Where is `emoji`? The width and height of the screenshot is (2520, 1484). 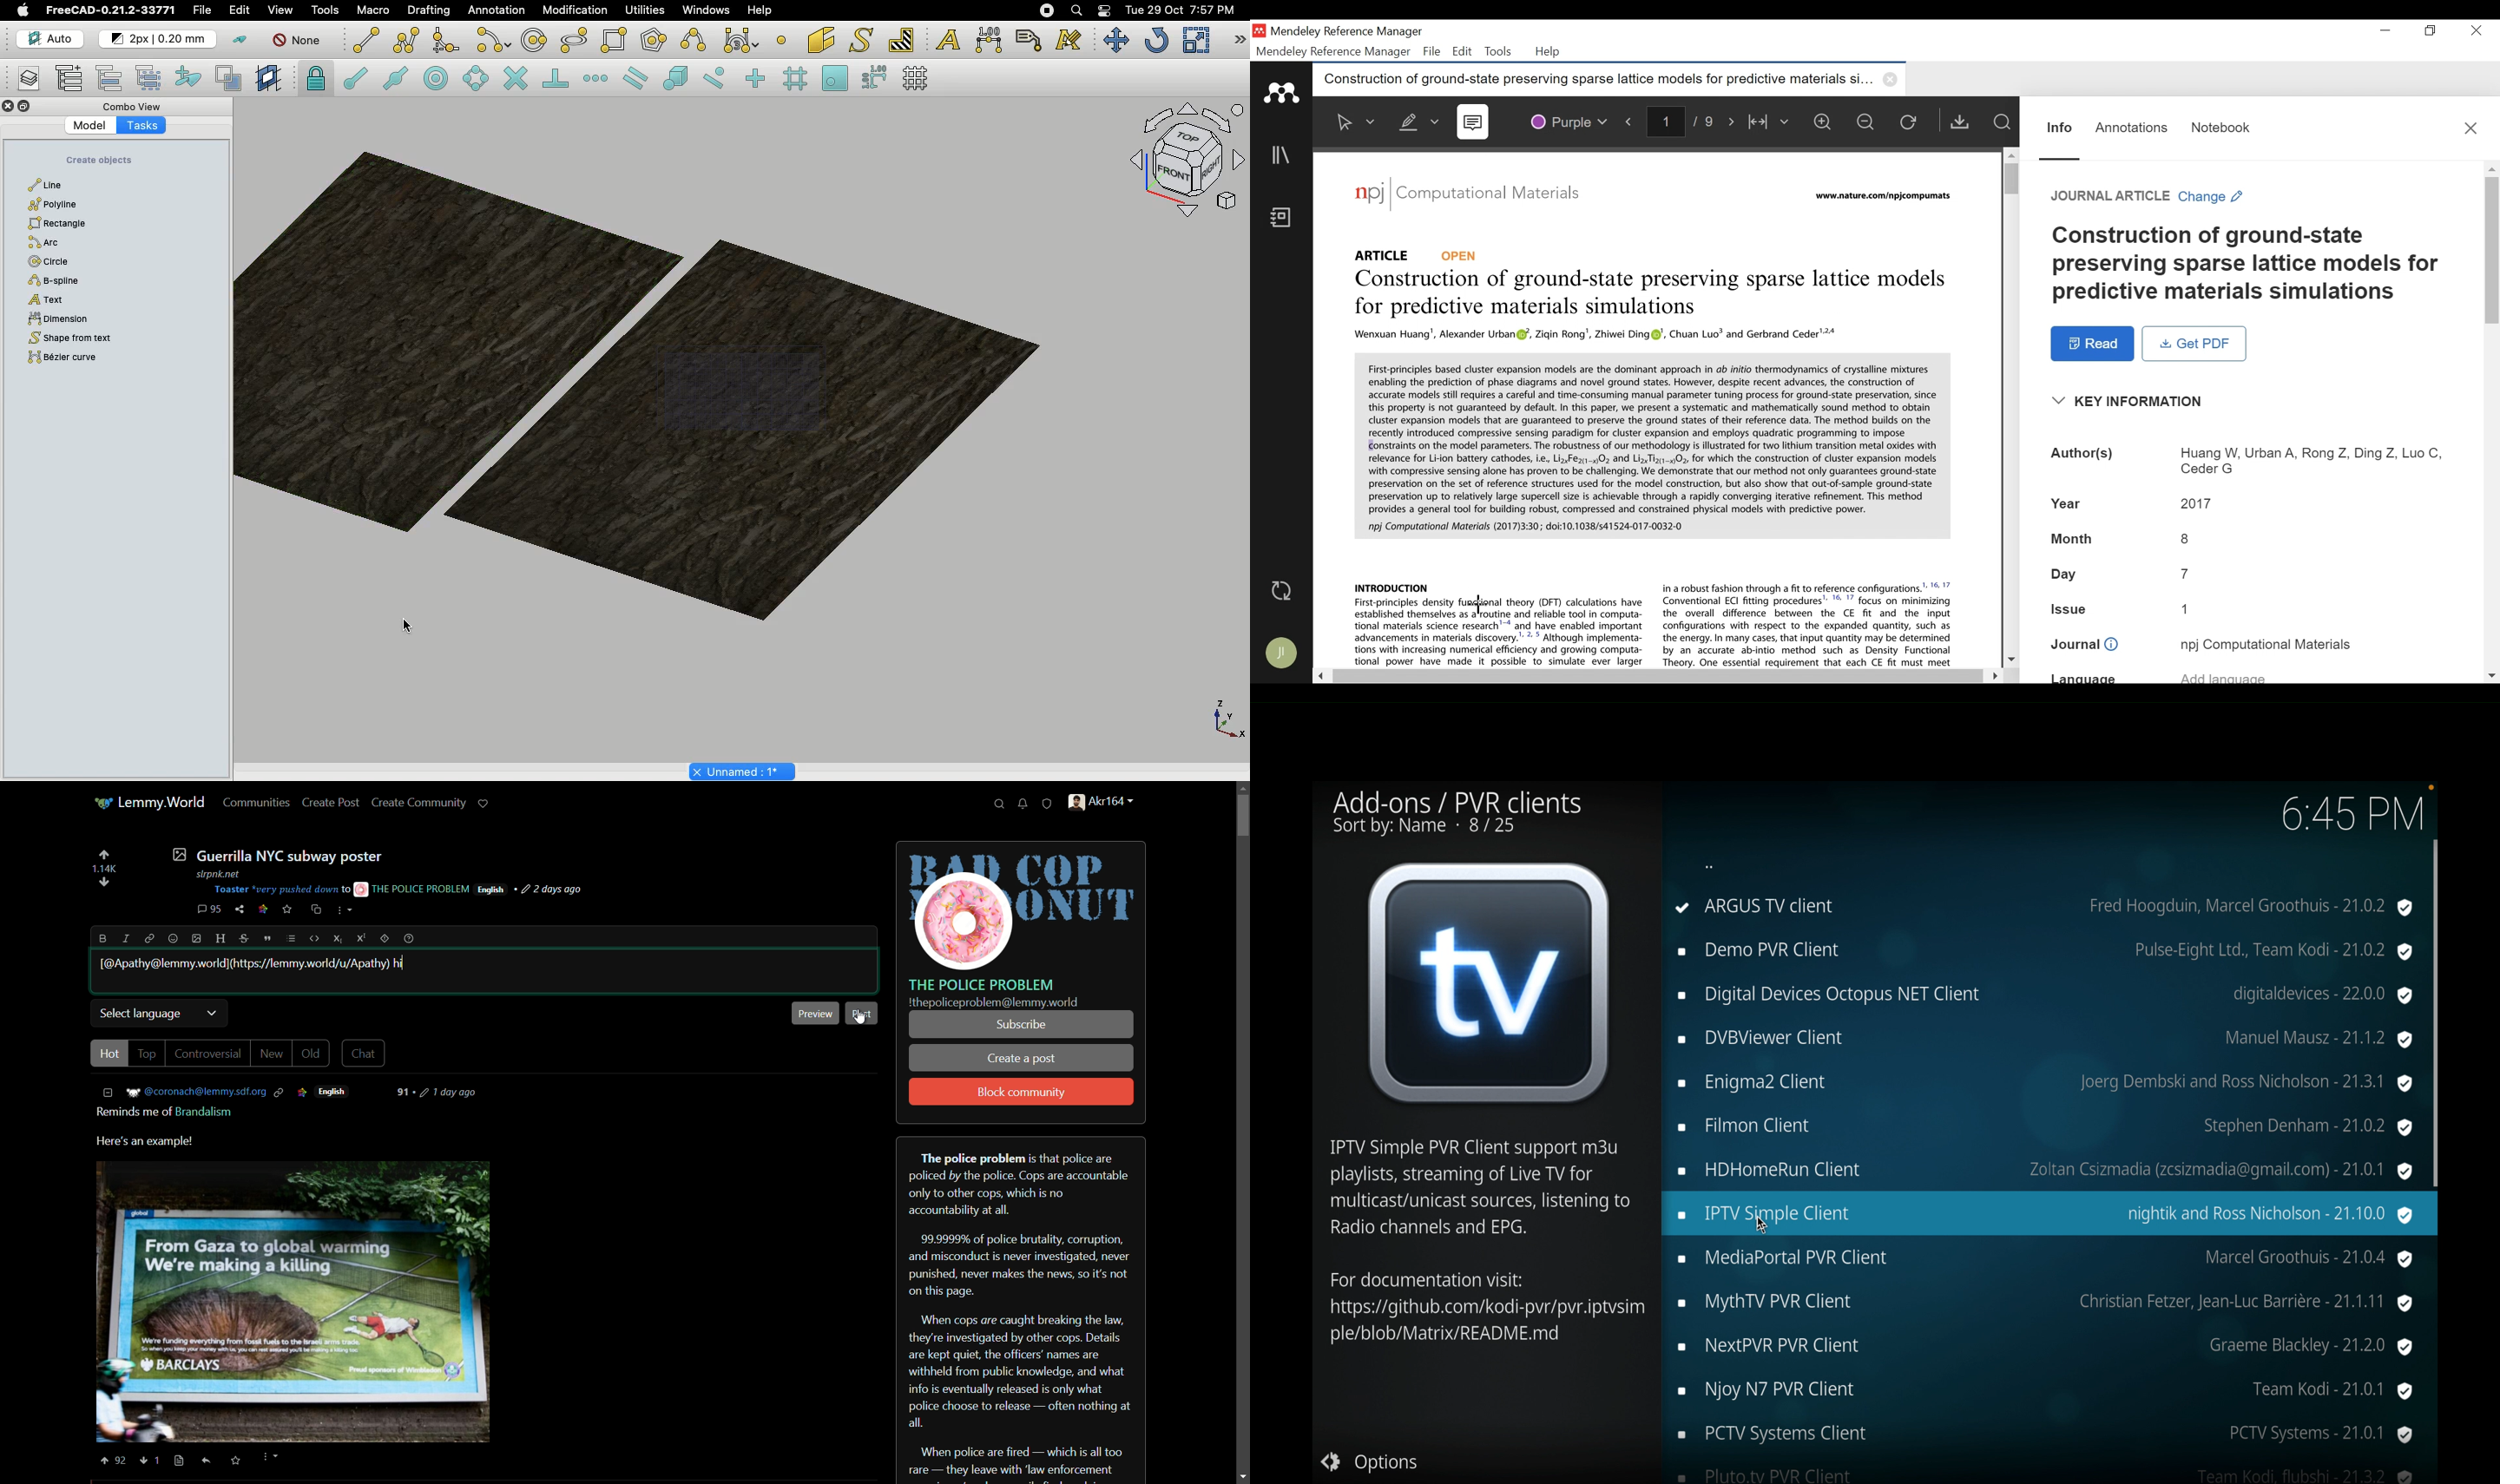
emoji is located at coordinates (173, 939).